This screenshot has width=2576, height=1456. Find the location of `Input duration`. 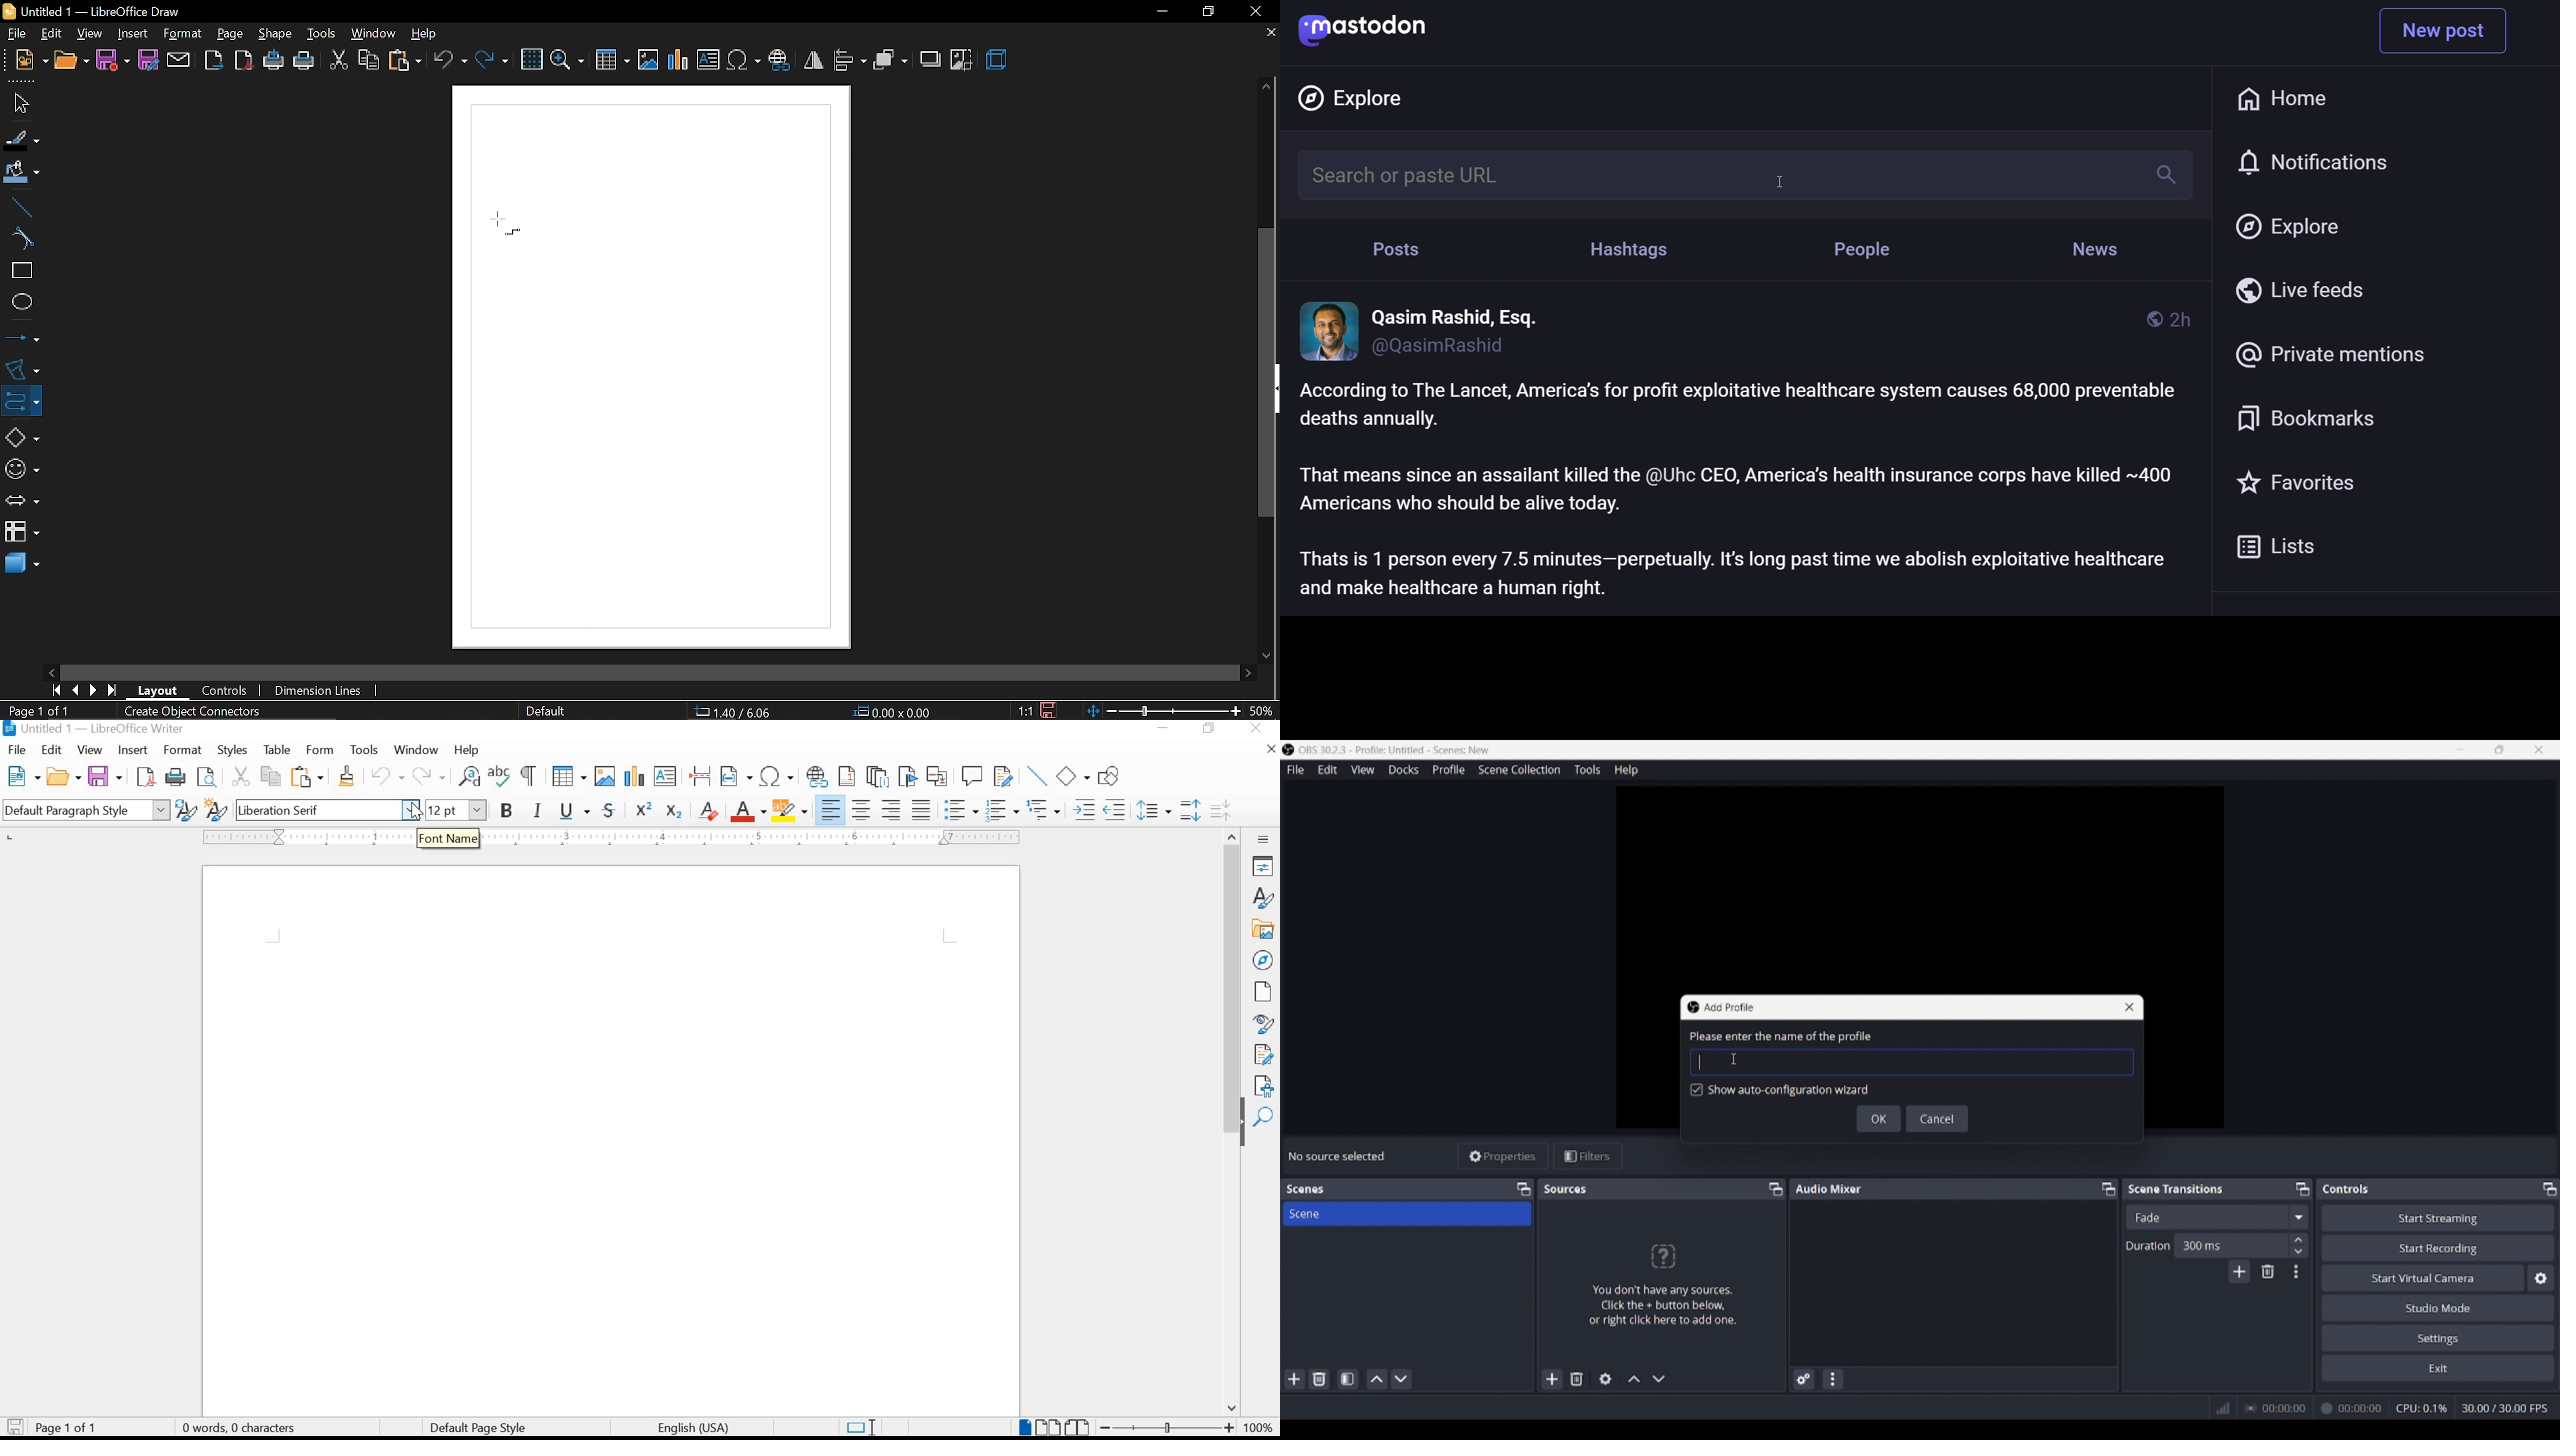

Input duration is located at coordinates (2230, 1245).